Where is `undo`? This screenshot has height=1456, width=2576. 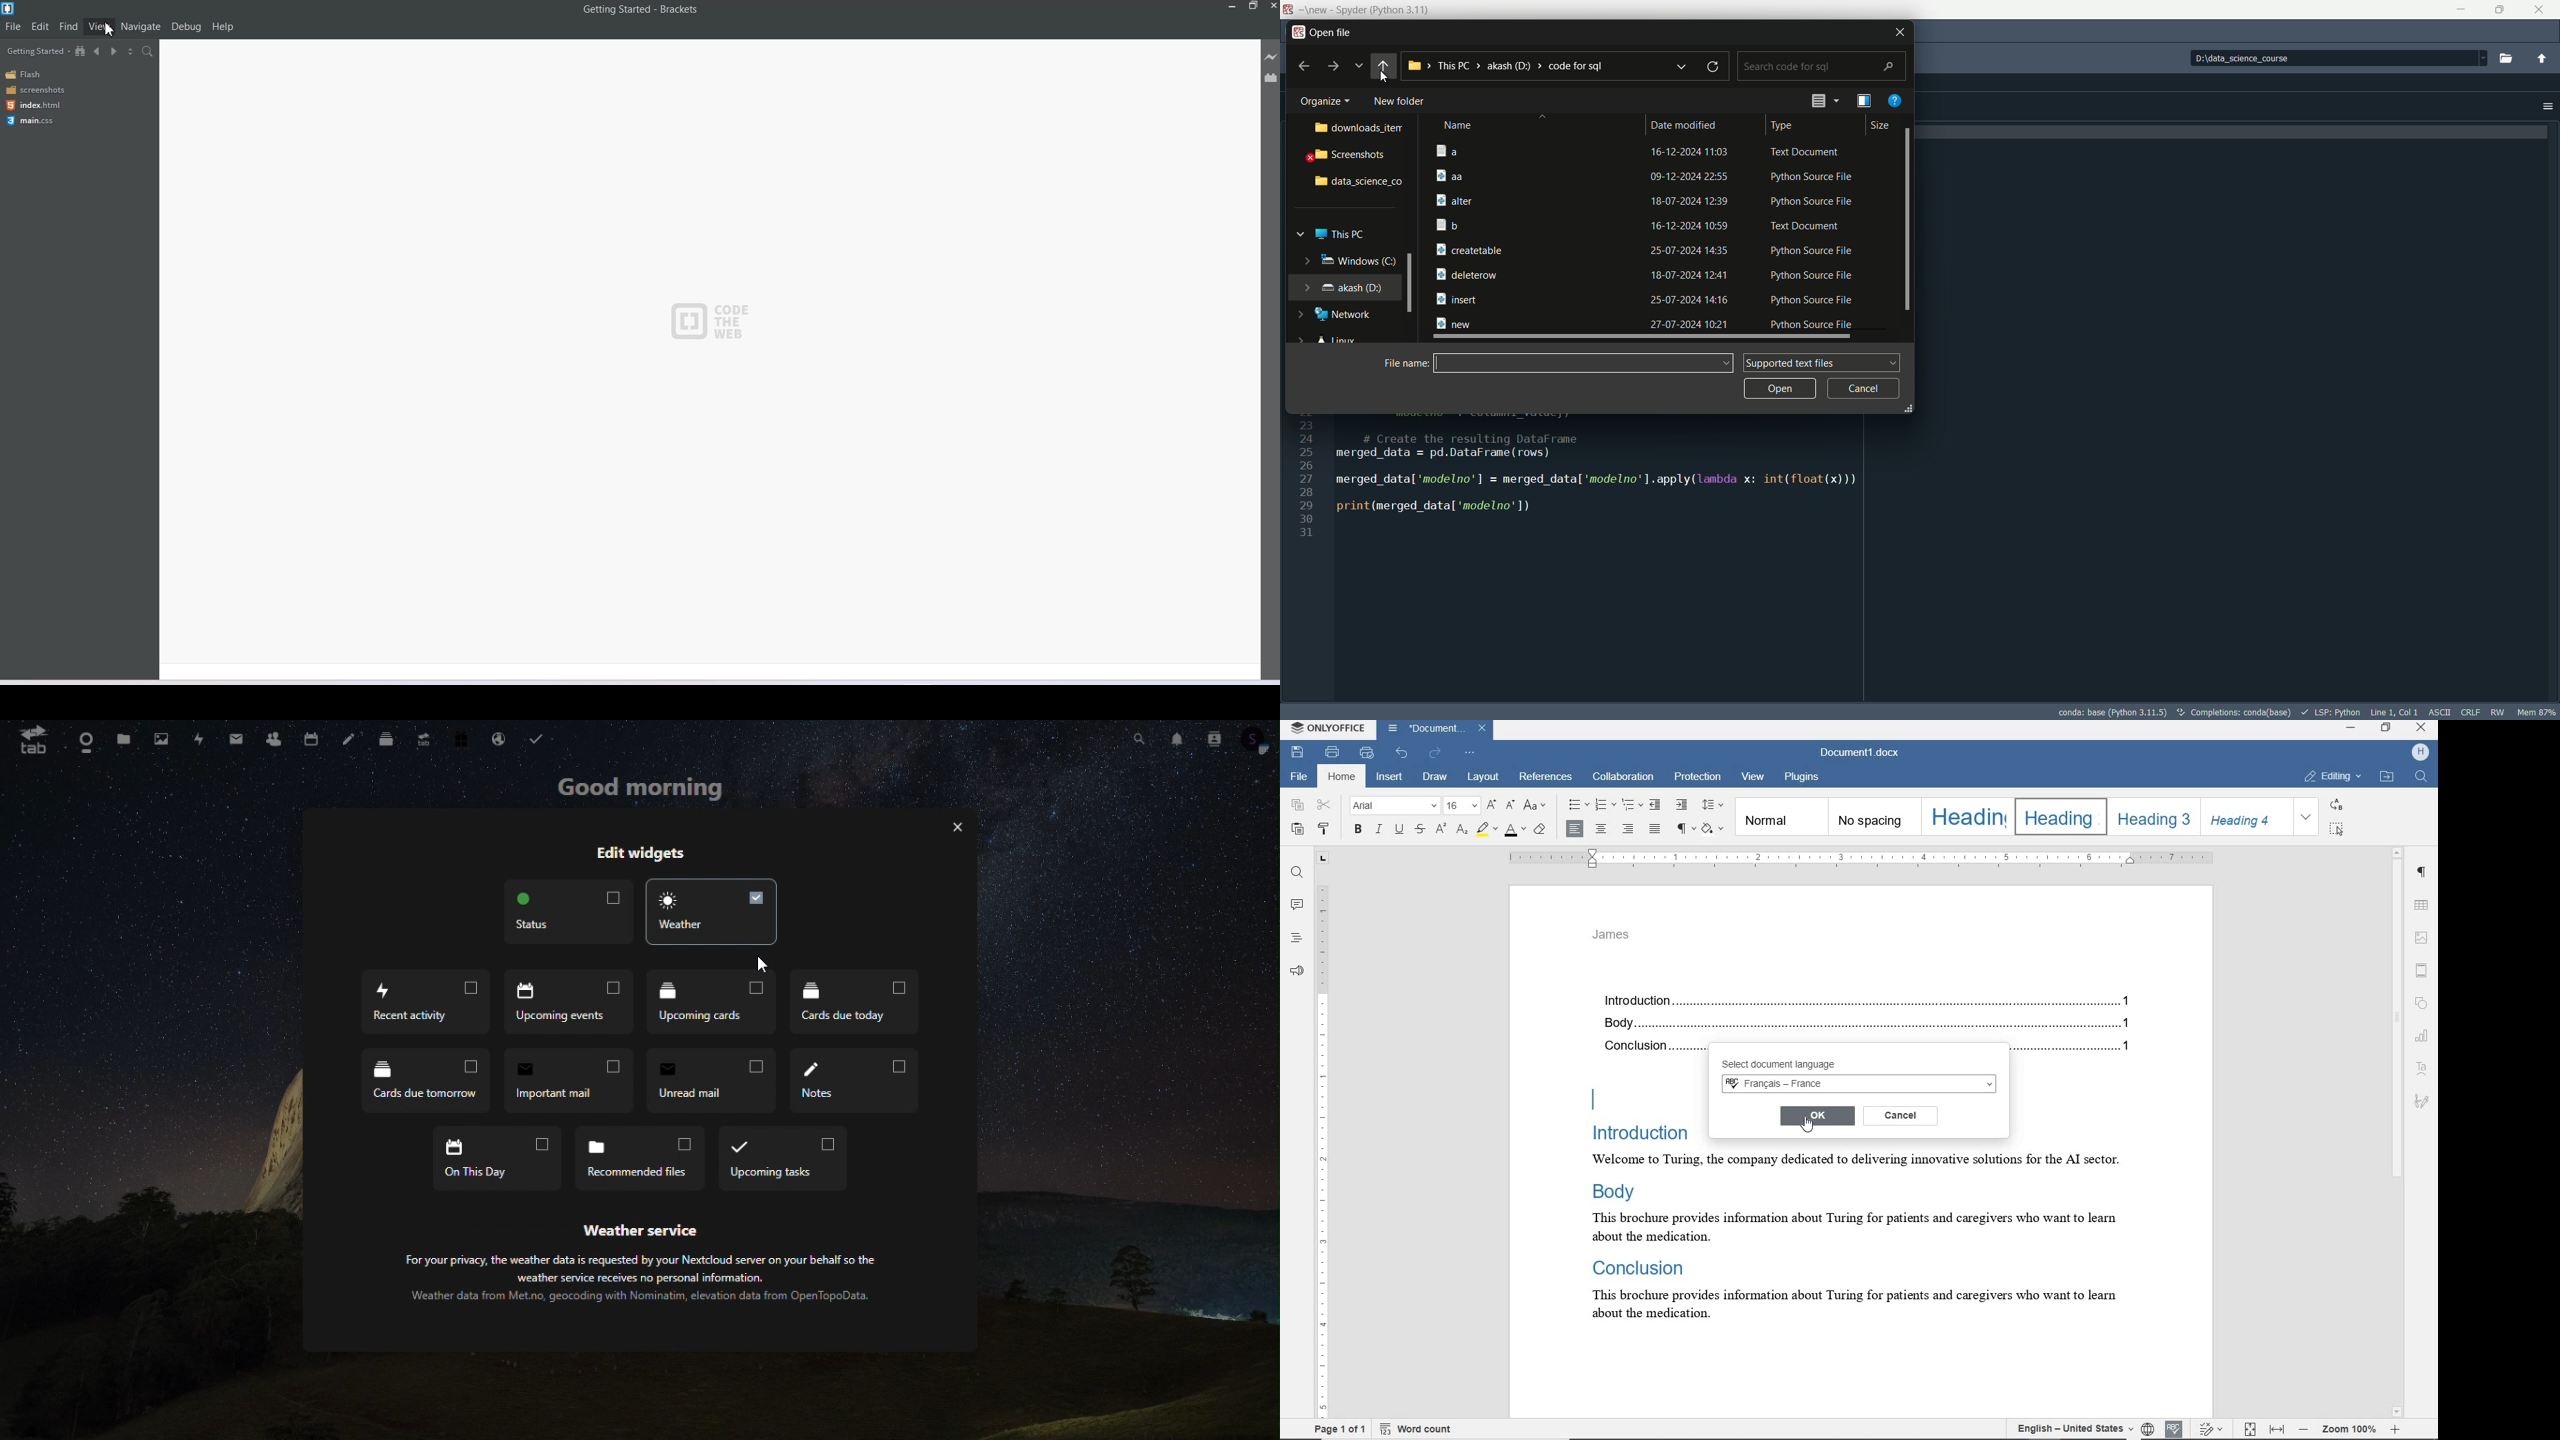 undo is located at coordinates (1403, 752).